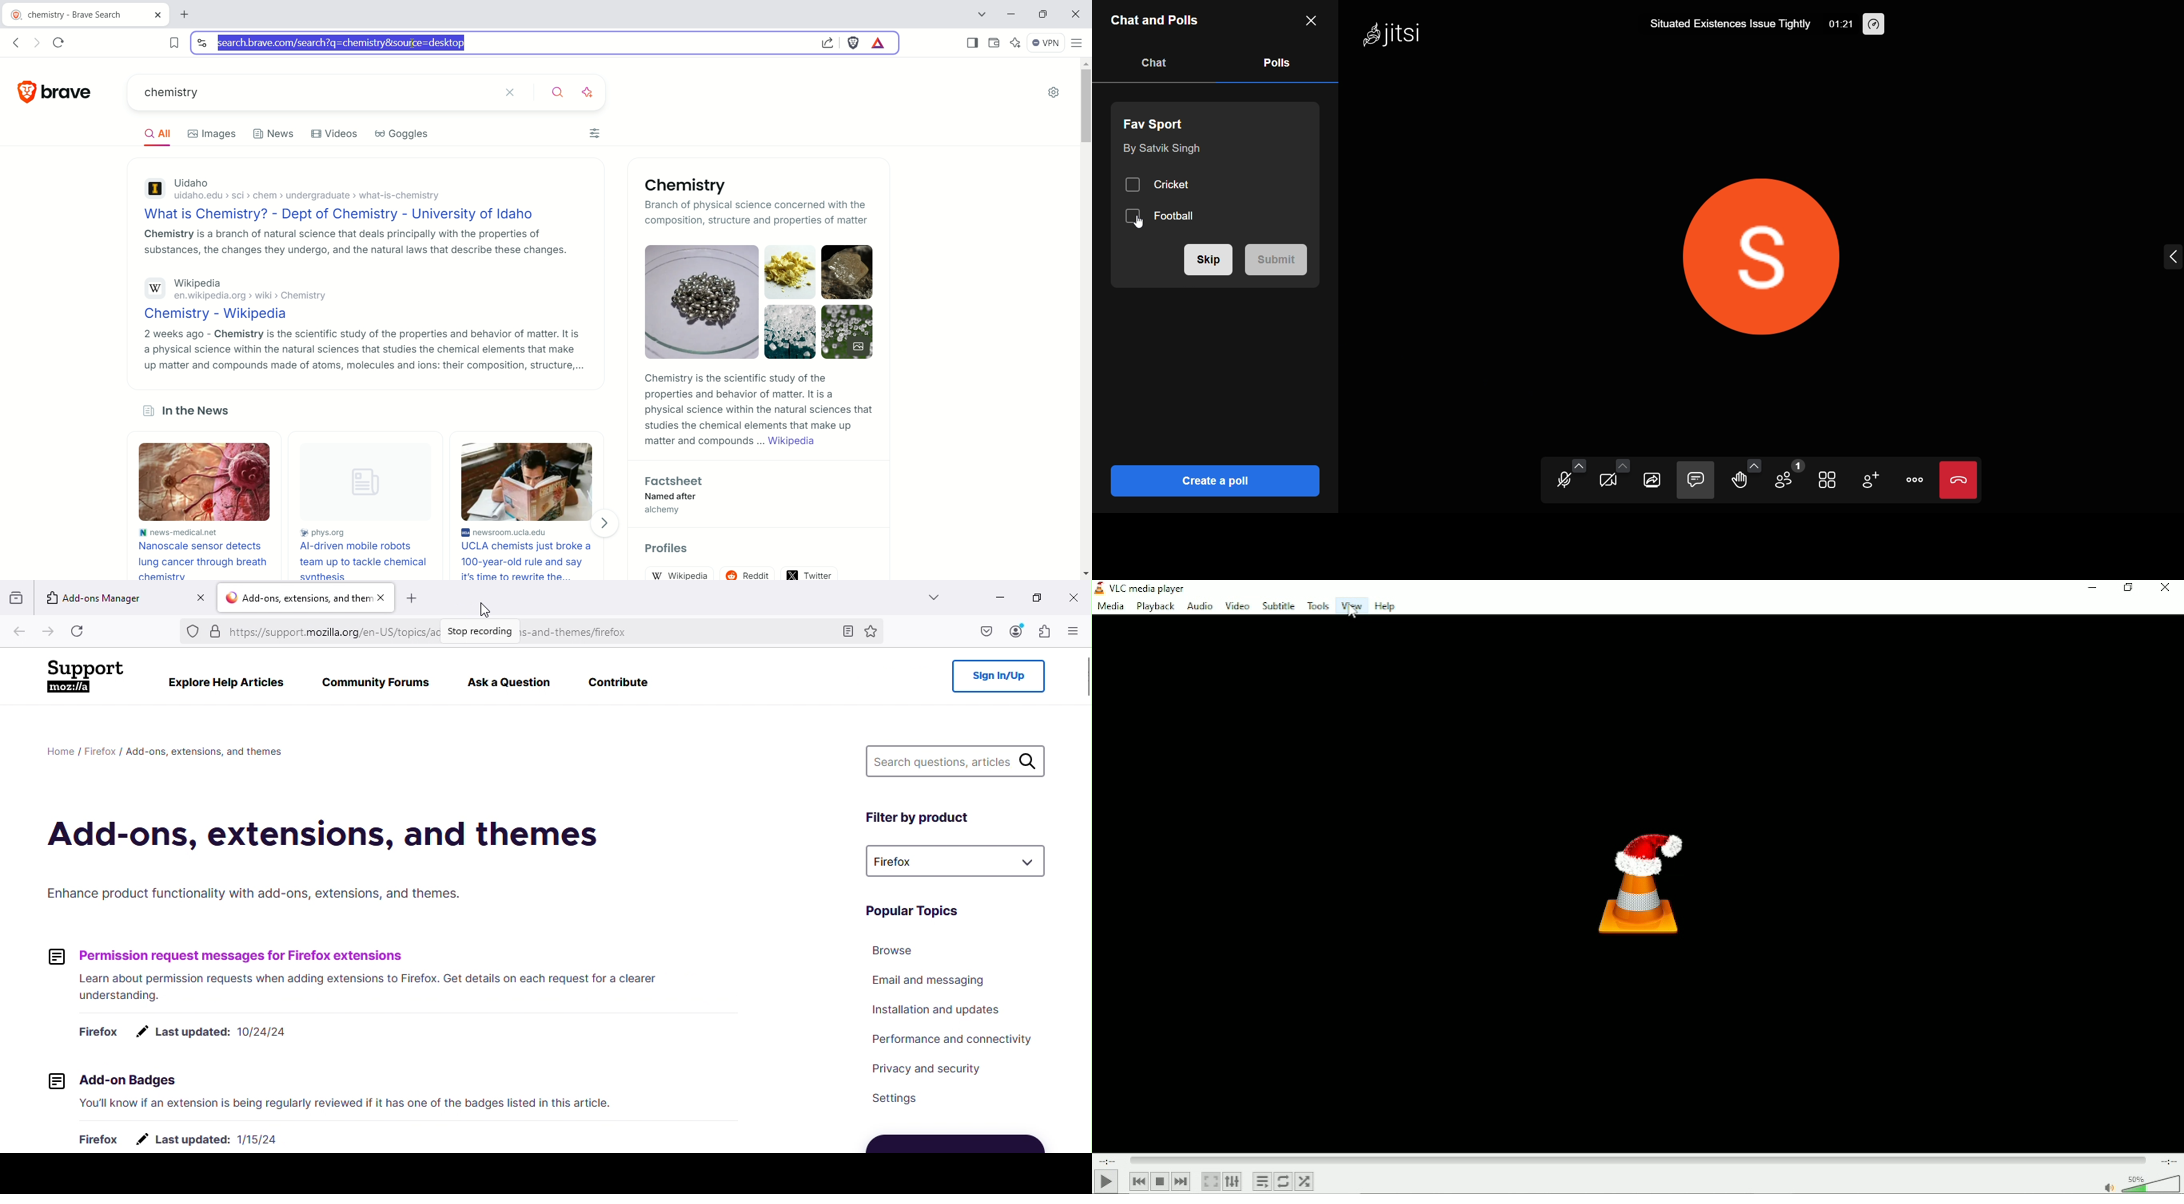 The width and height of the screenshot is (2184, 1204). Describe the element at coordinates (19, 596) in the screenshot. I see `Visit recent browsing across windows and devices` at that location.